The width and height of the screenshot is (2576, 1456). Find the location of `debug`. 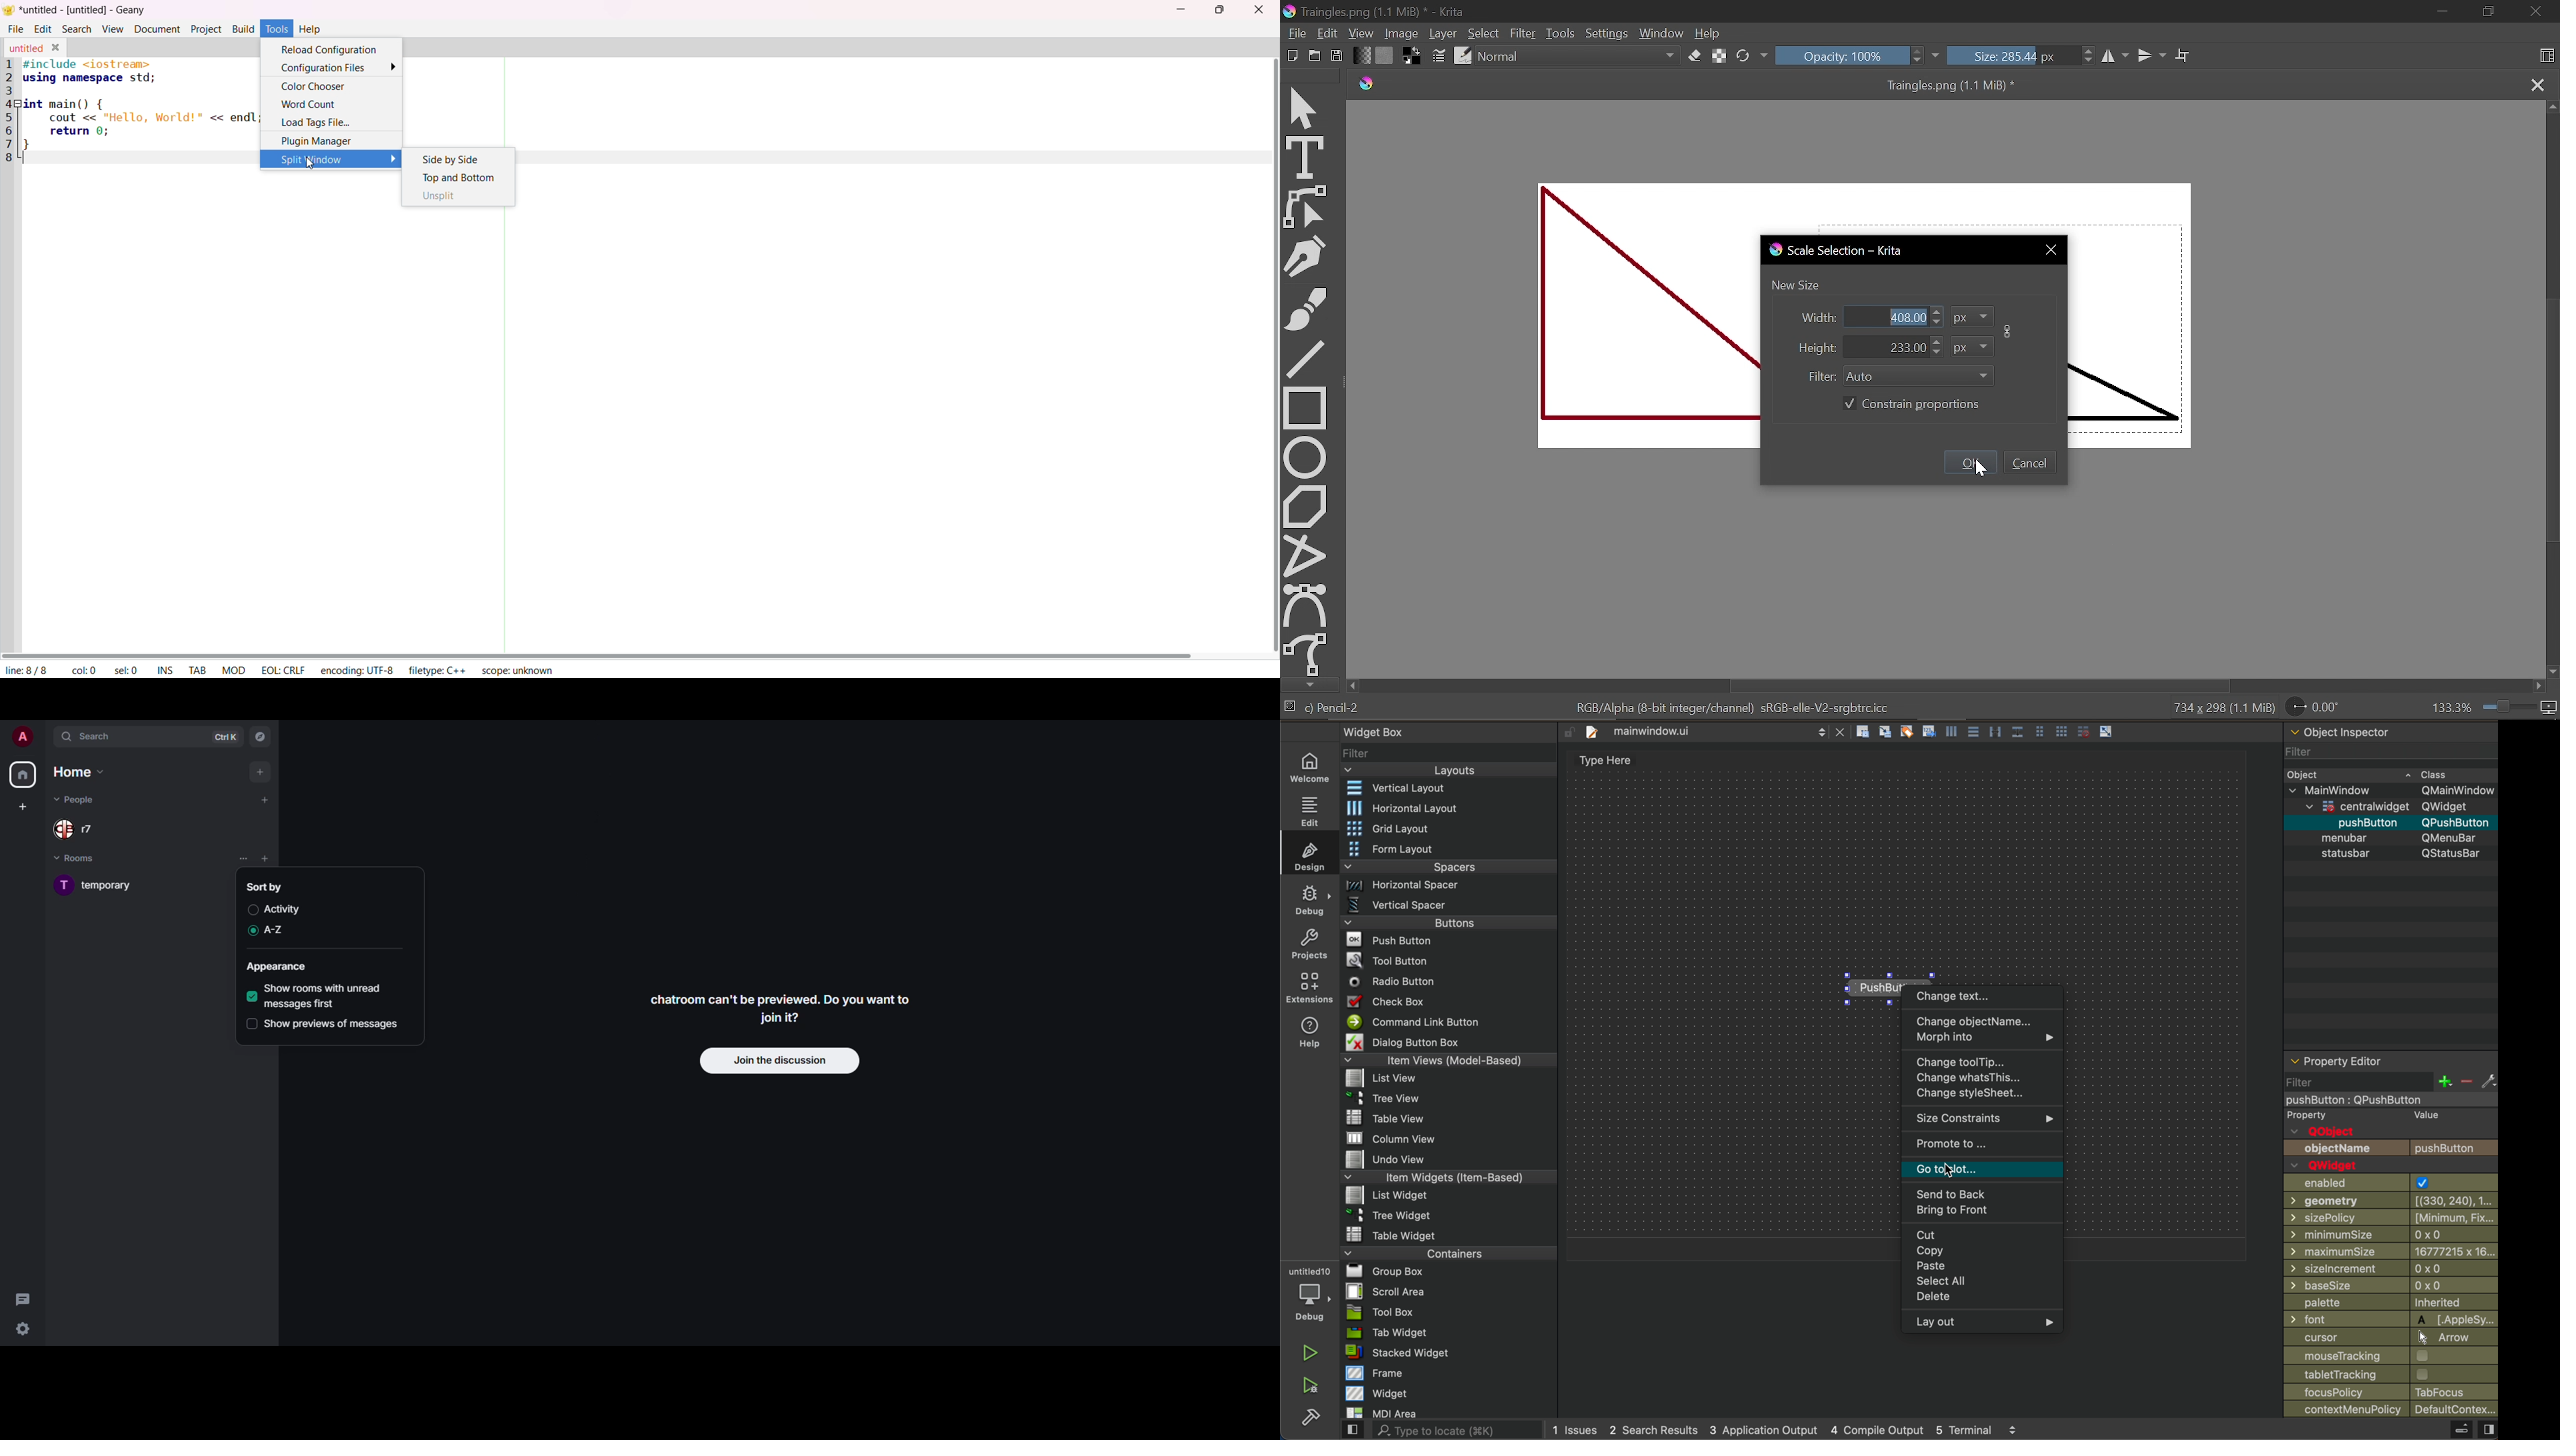

debug is located at coordinates (1308, 901).